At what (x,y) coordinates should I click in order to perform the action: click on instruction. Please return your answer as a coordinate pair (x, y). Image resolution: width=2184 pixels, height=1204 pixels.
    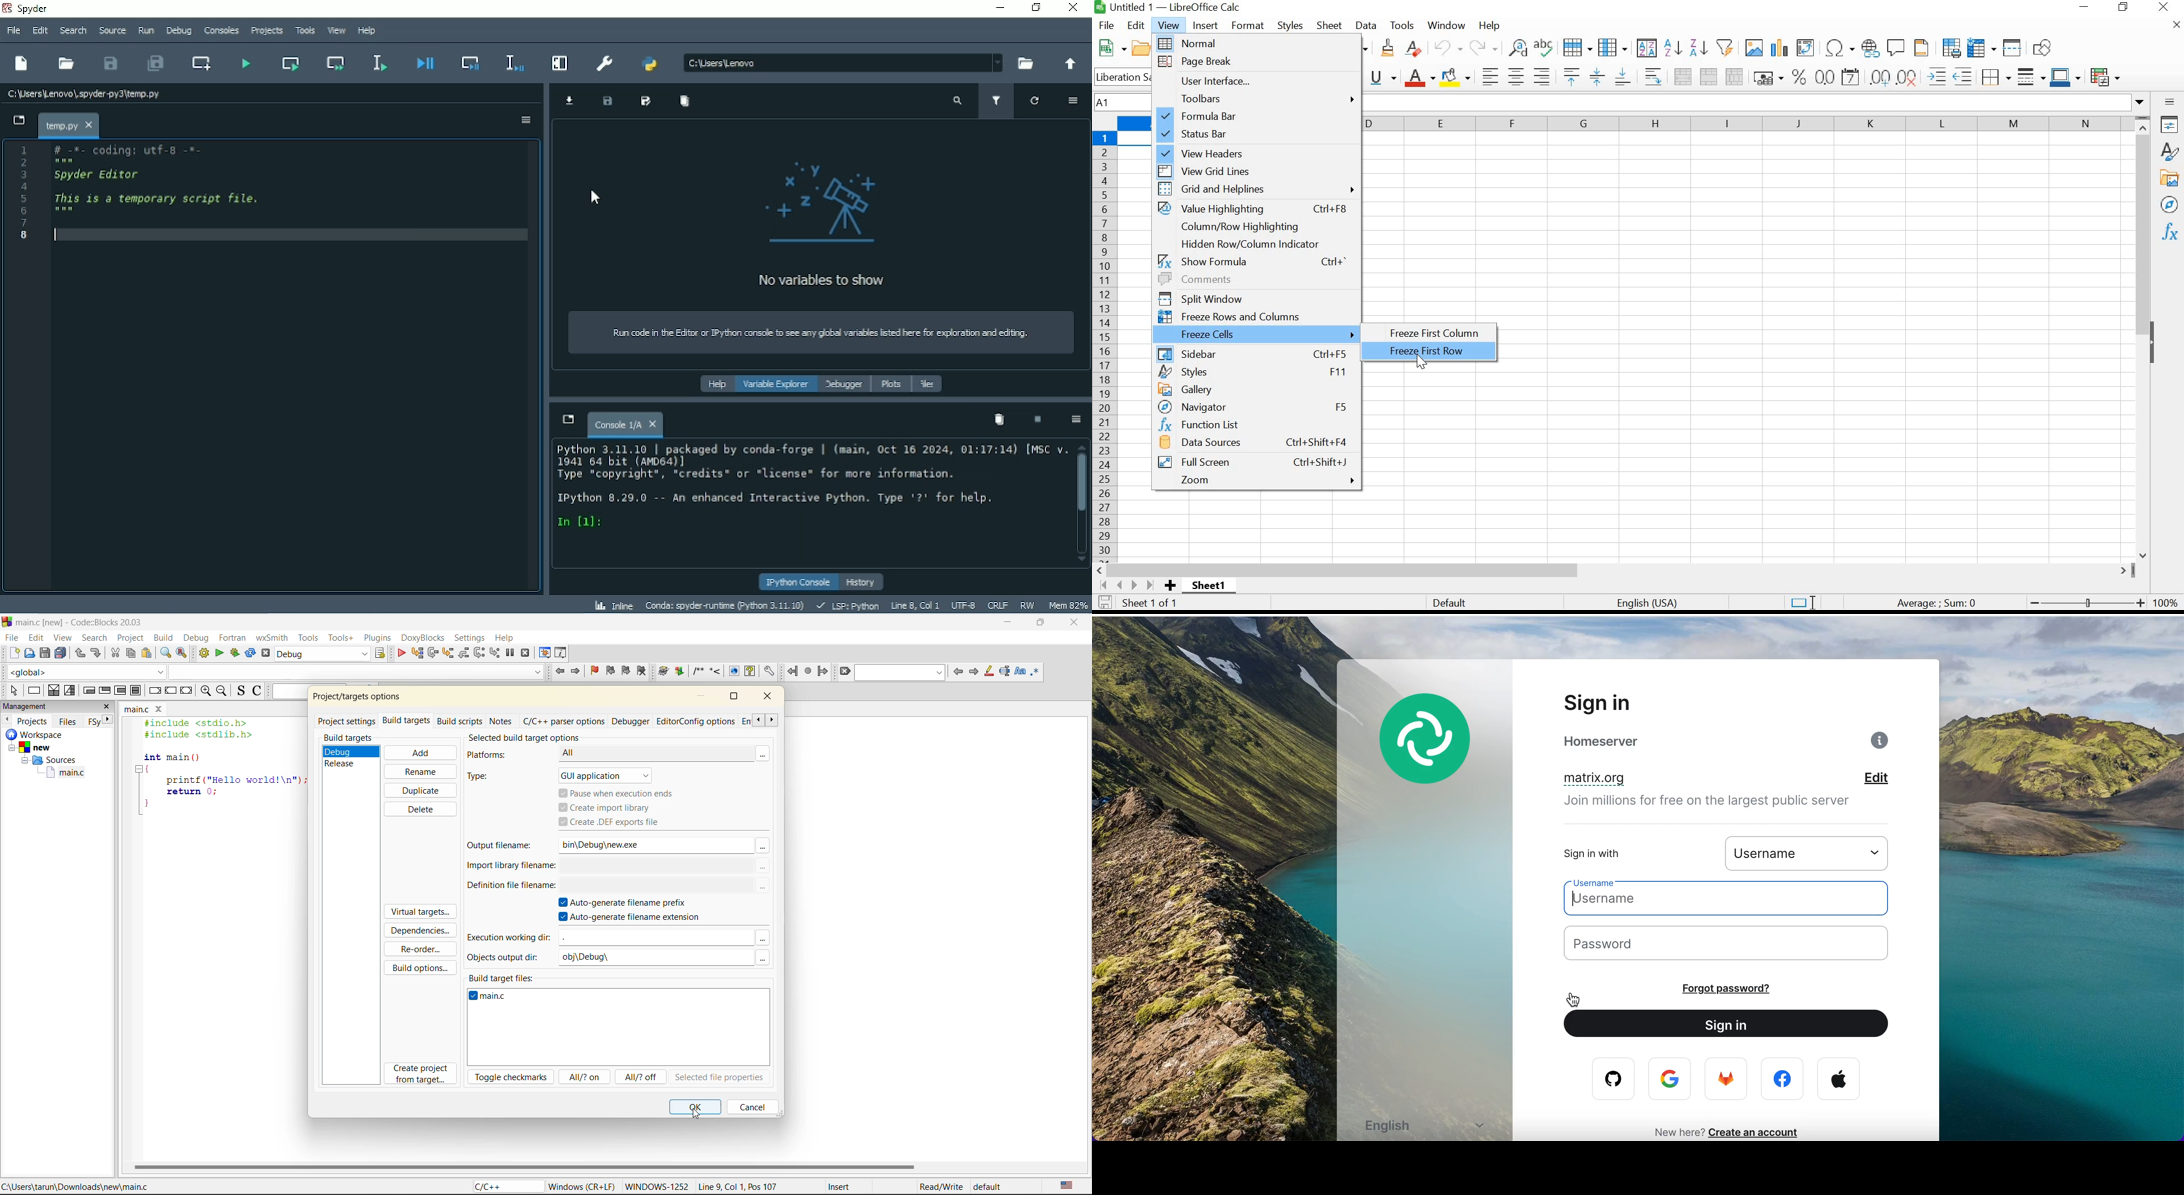
    Looking at the image, I should click on (34, 690).